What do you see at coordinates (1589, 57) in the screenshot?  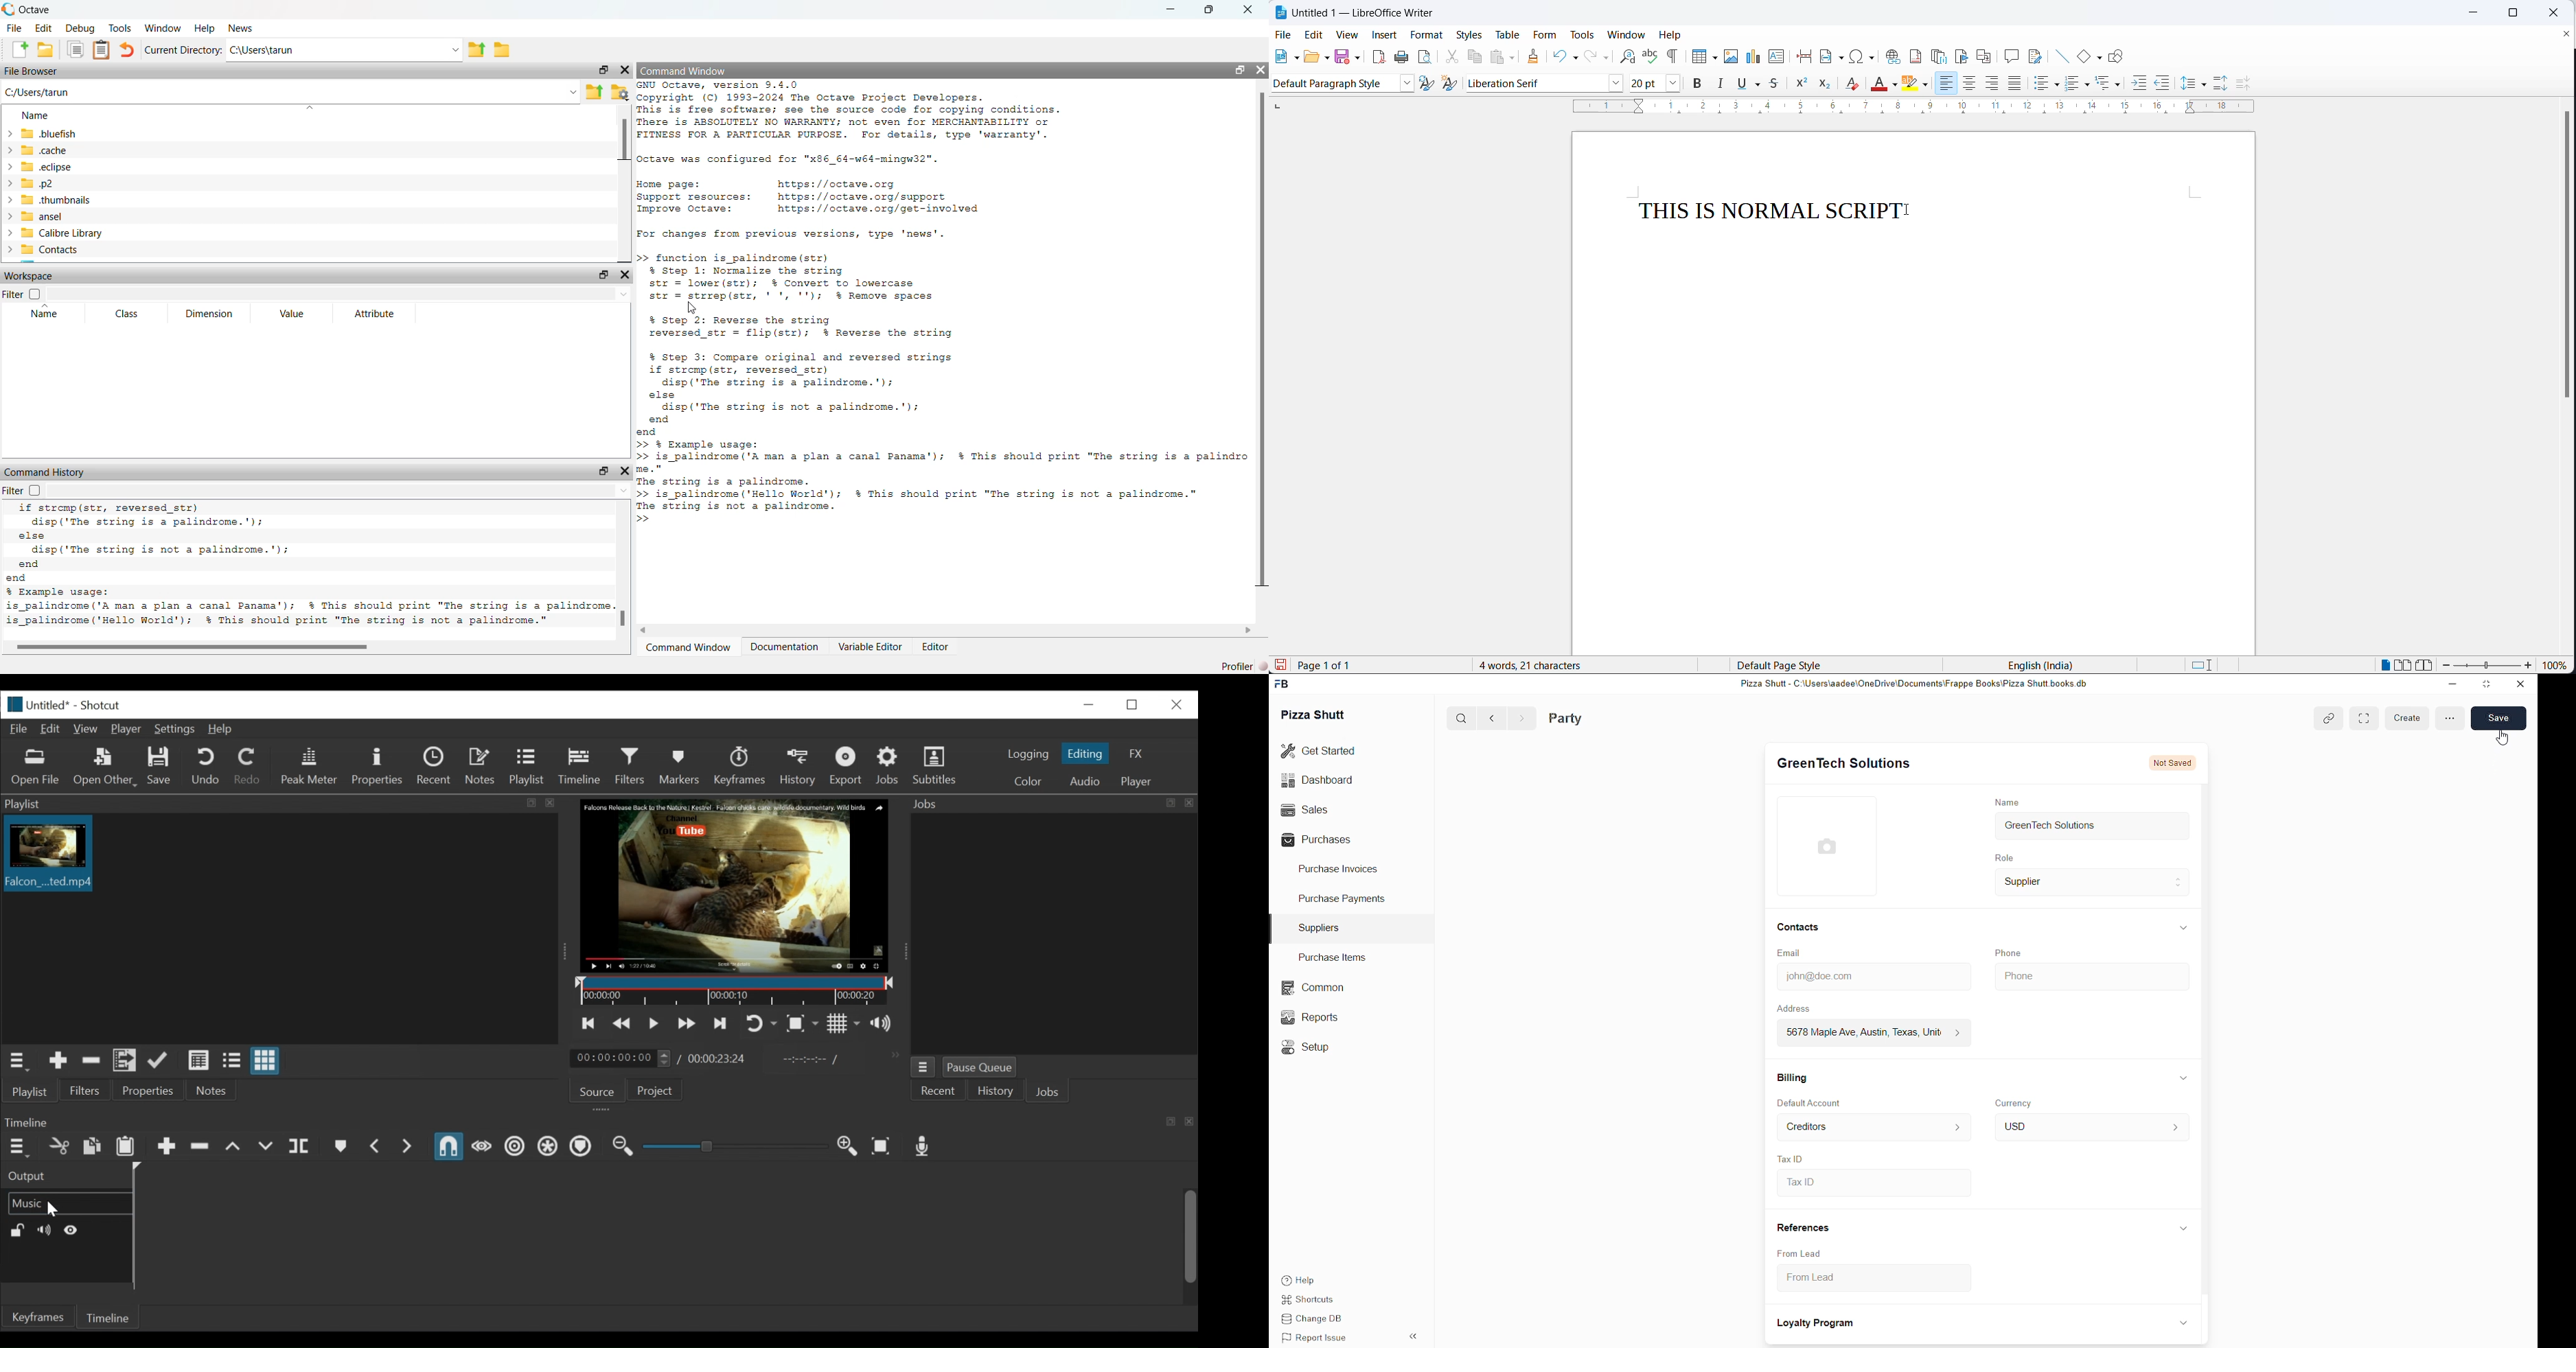 I see `redo` at bounding box center [1589, 57].